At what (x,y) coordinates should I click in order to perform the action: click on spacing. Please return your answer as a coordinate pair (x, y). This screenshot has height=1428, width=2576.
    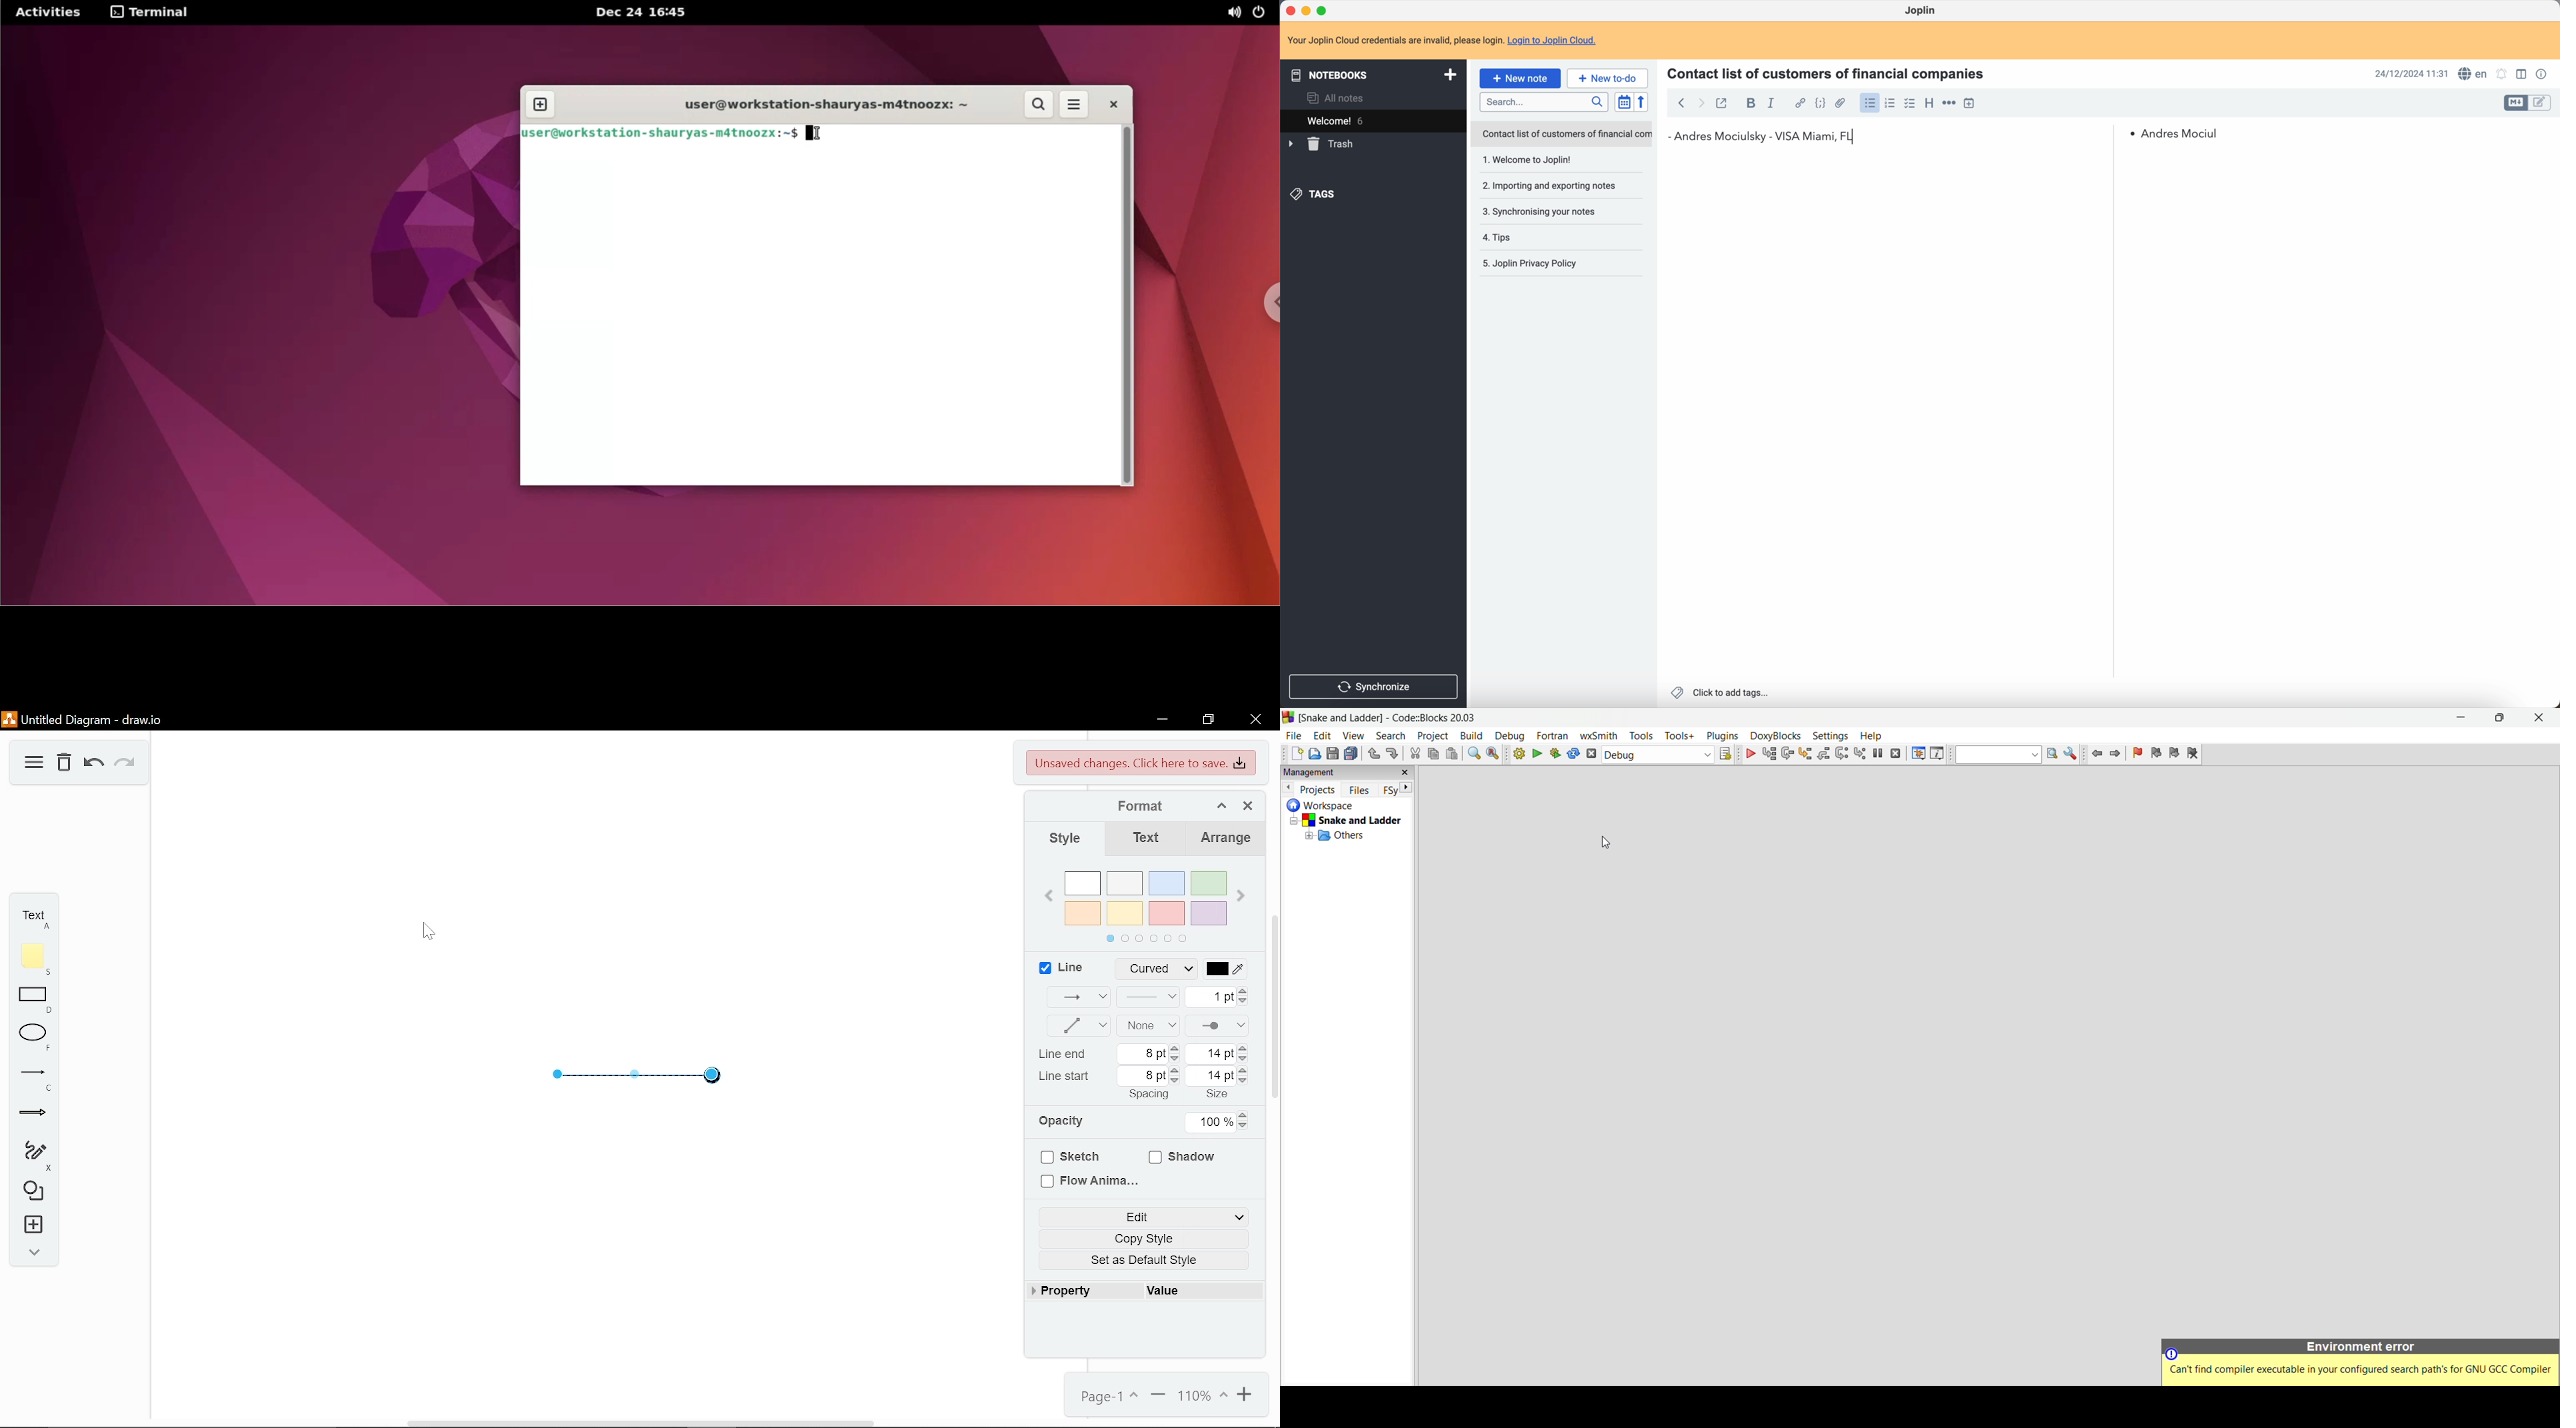
    Looking at the image, I should click on (1148, 1094).